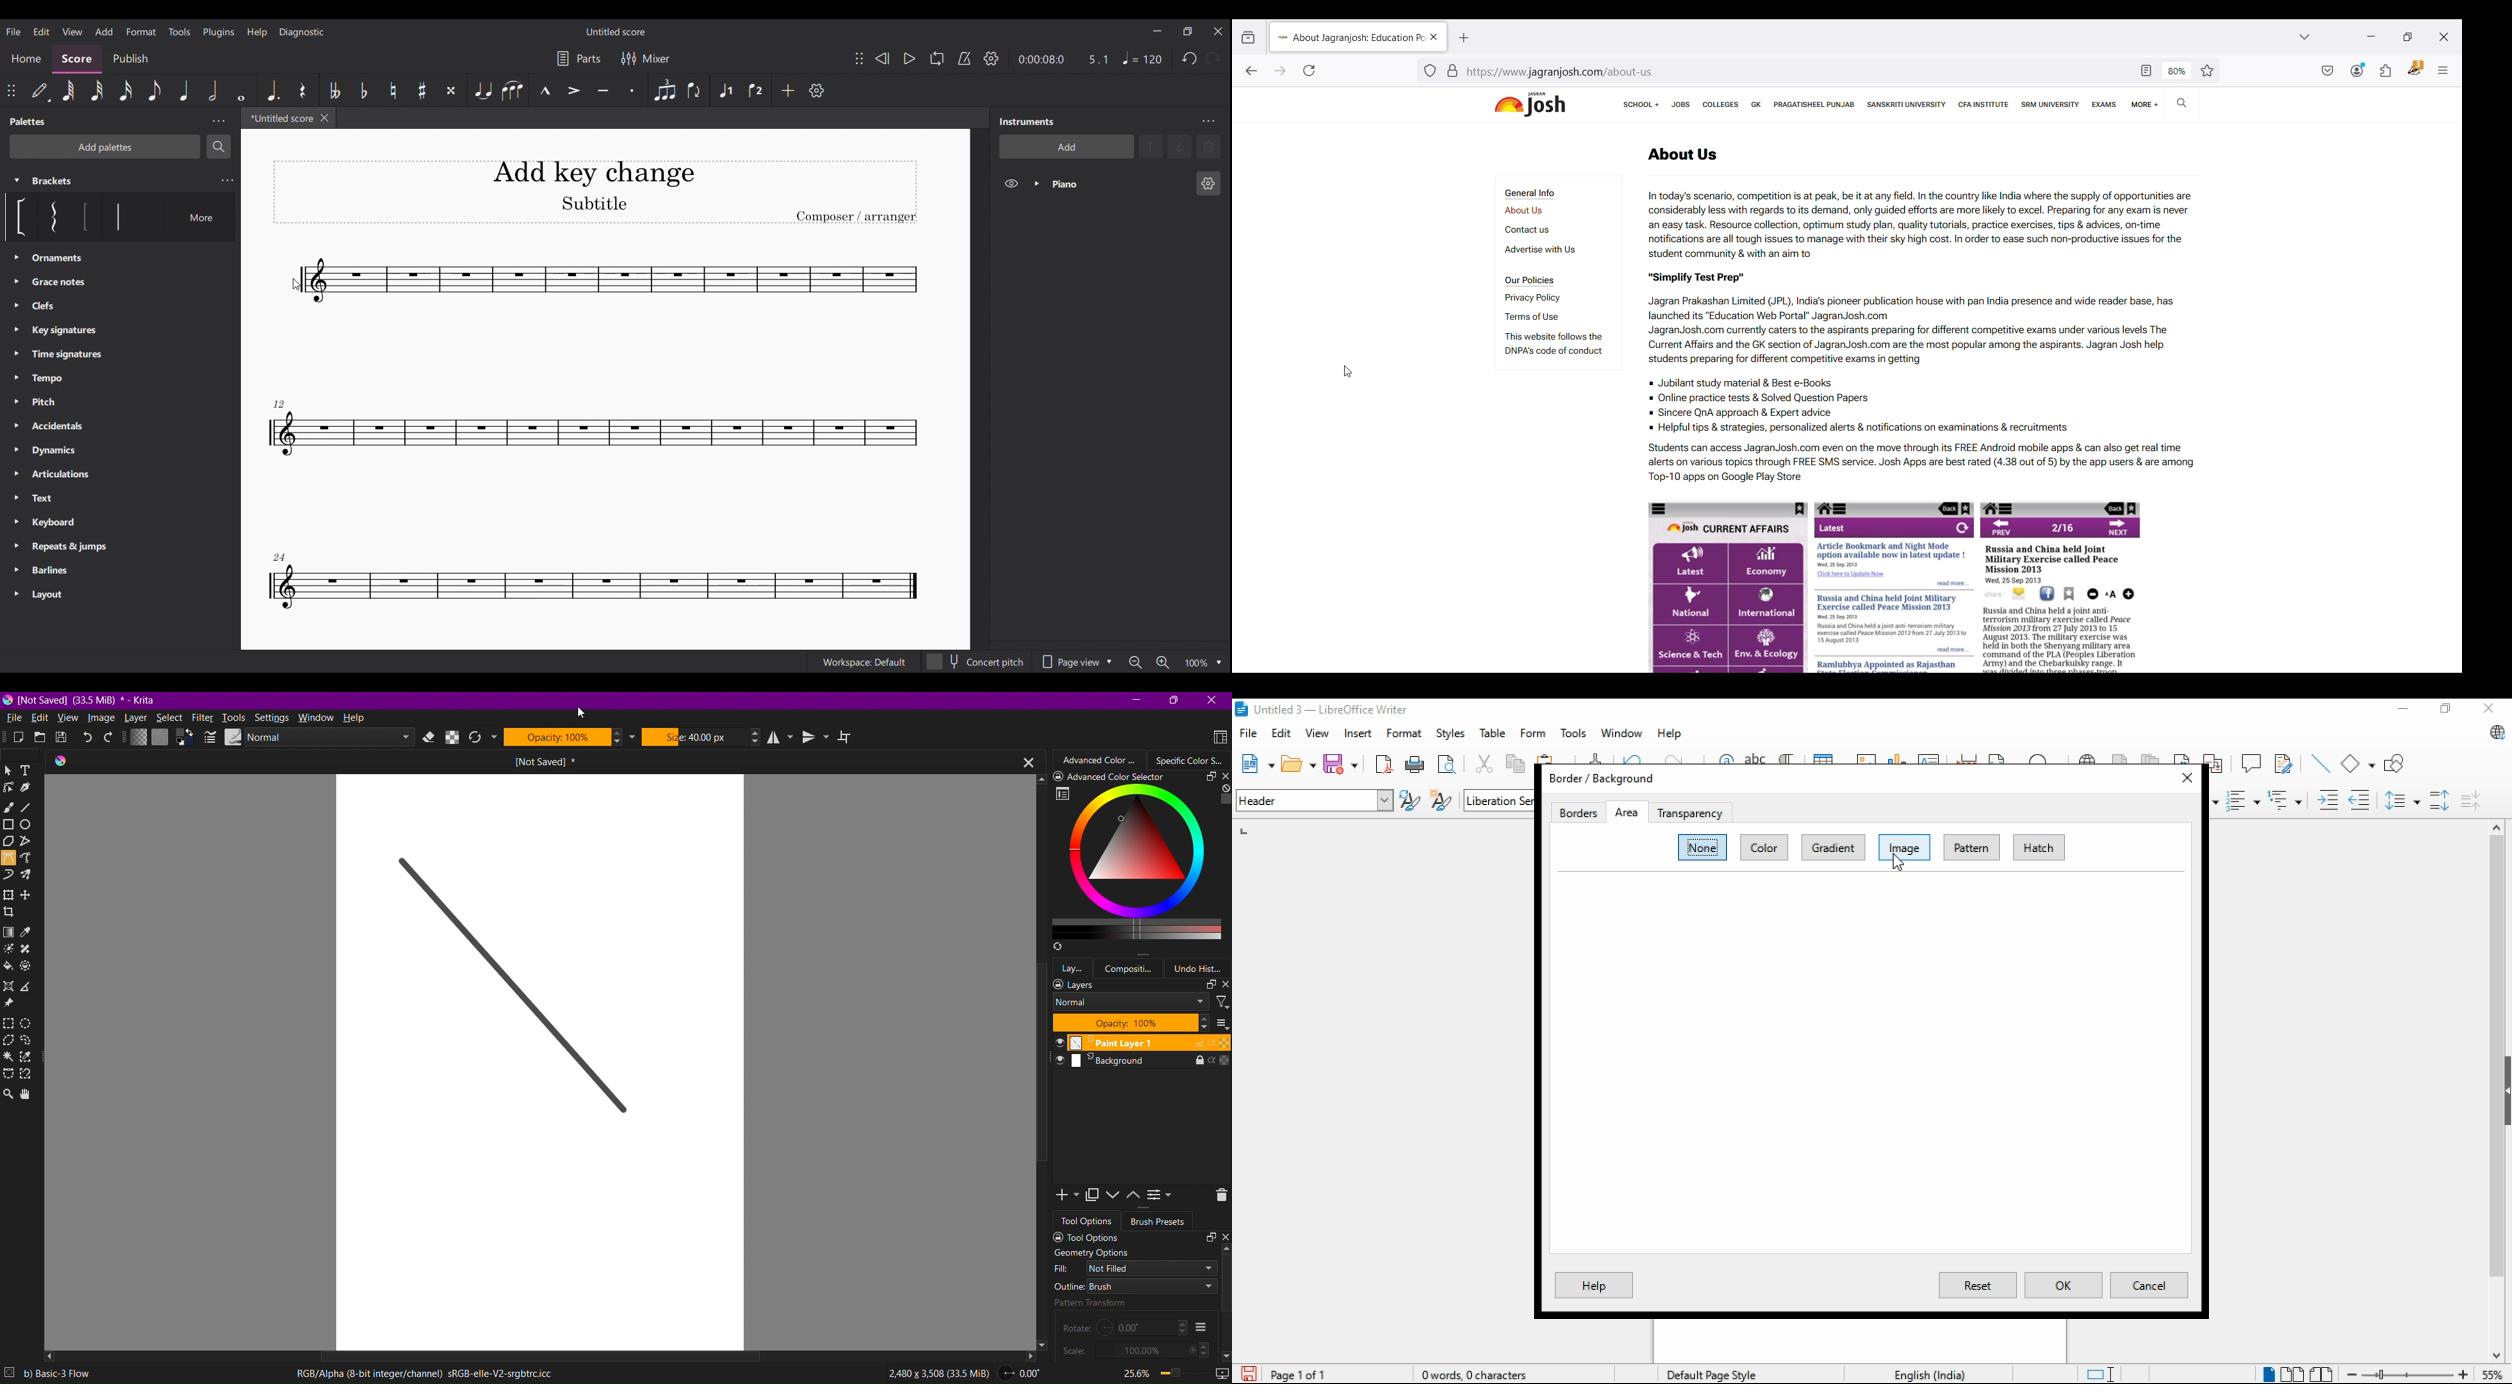  Describe the element at coordinates (1411, 800) in the screenshot. I see `update selected style` at that location.